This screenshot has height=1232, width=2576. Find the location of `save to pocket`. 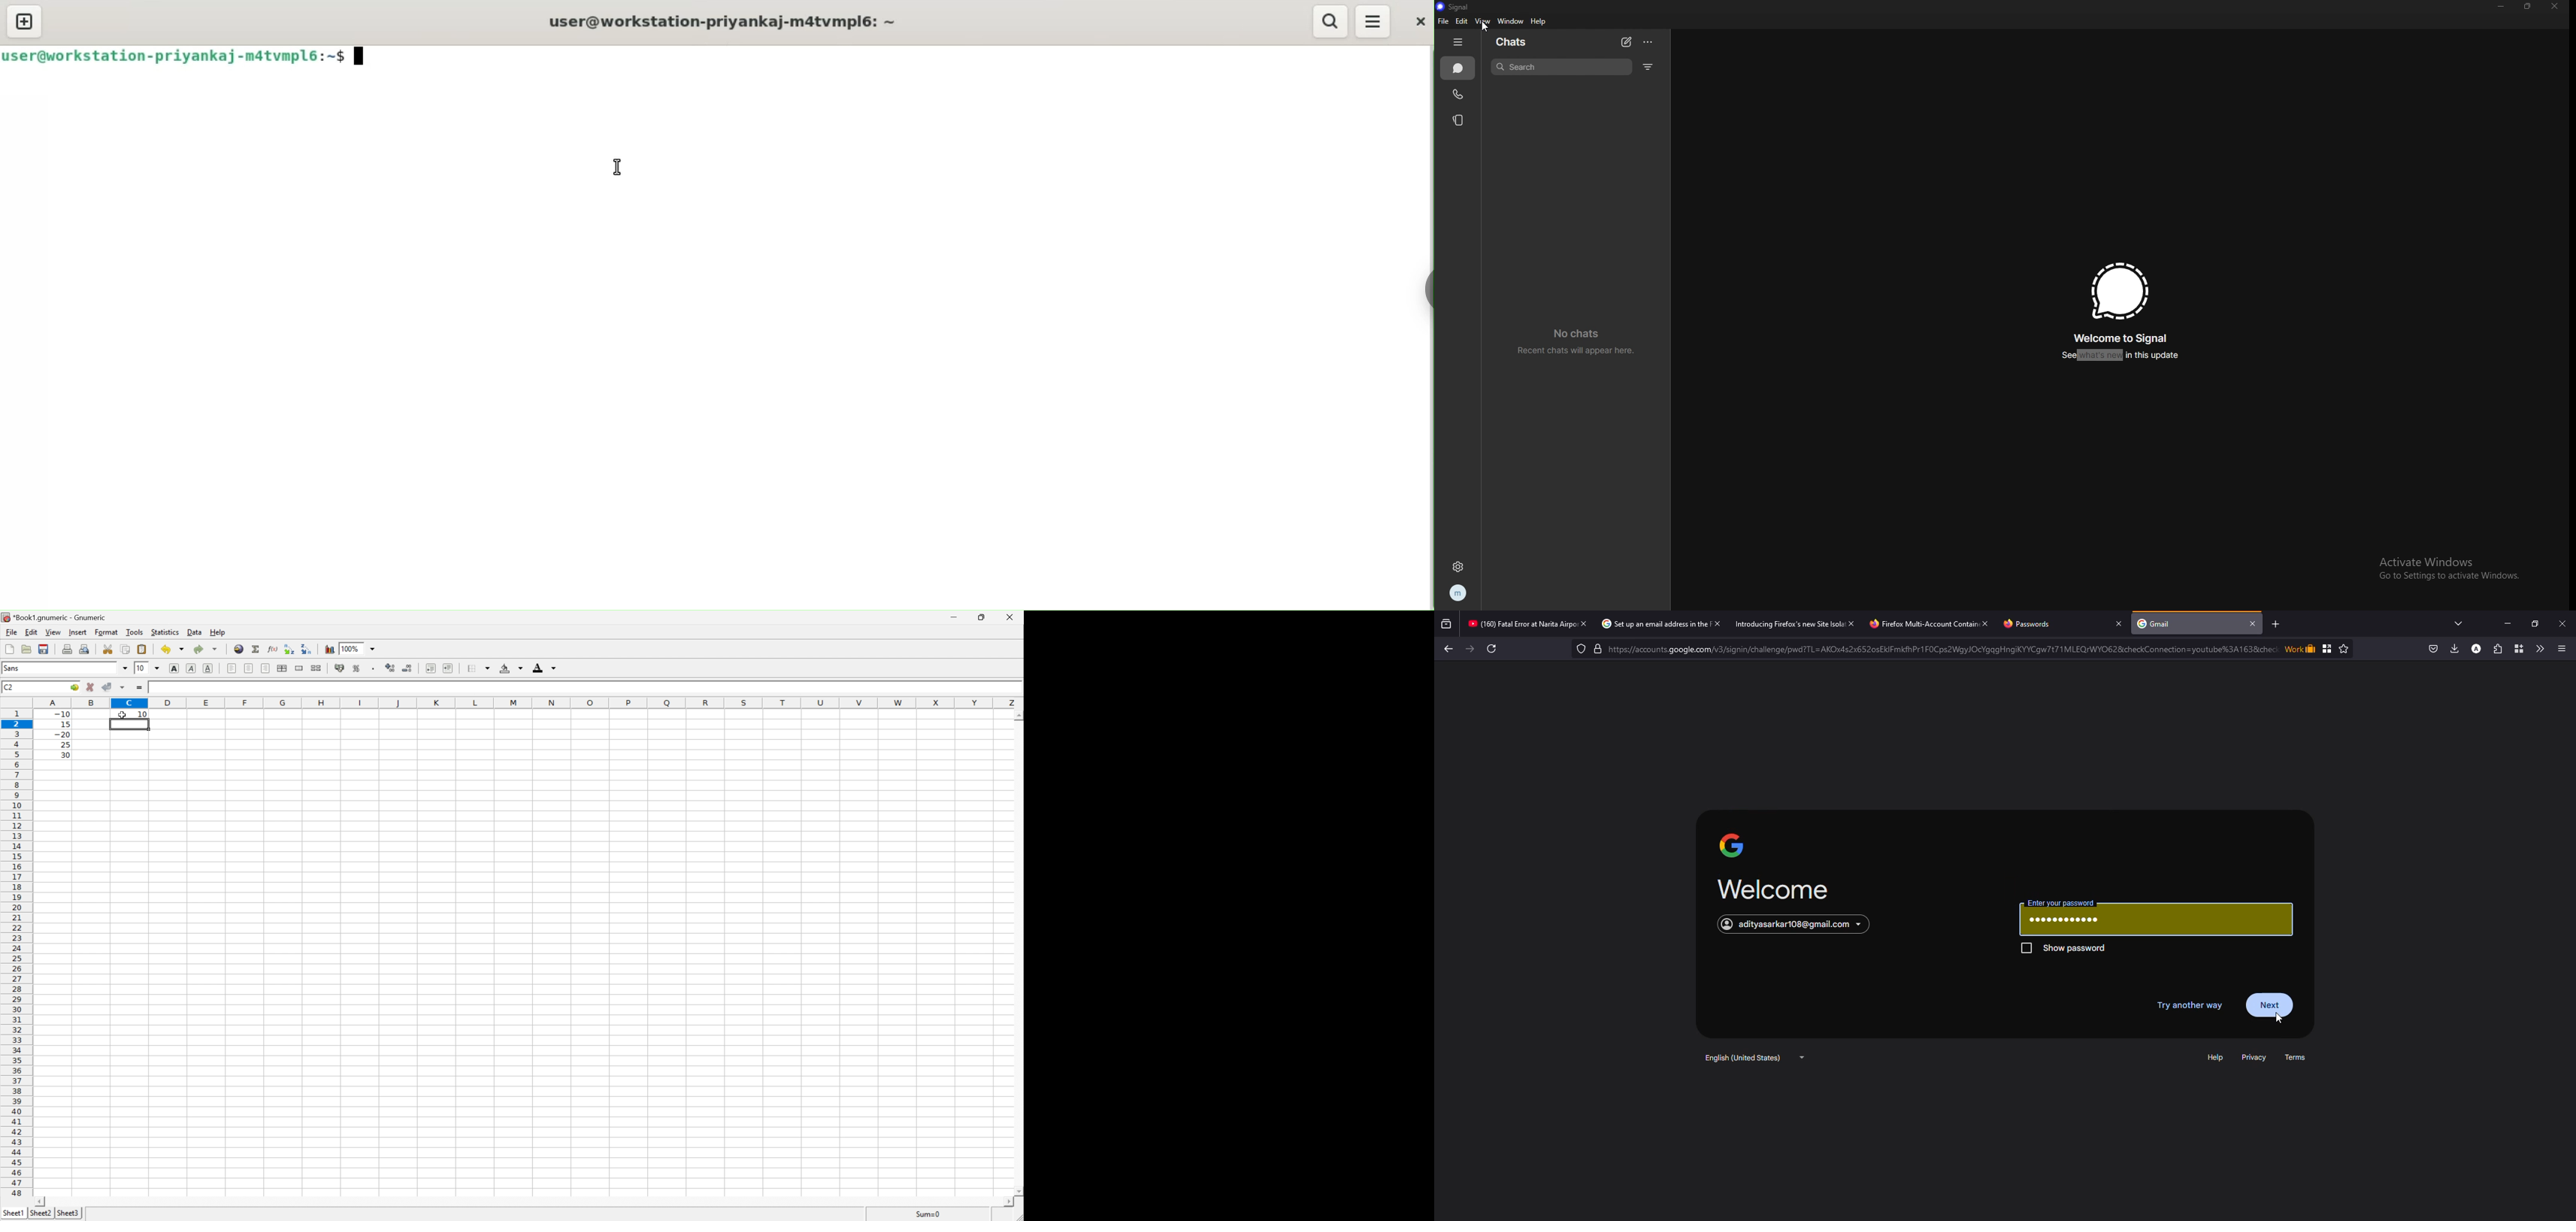

save to pocket is located at coordinates (2432, 649).